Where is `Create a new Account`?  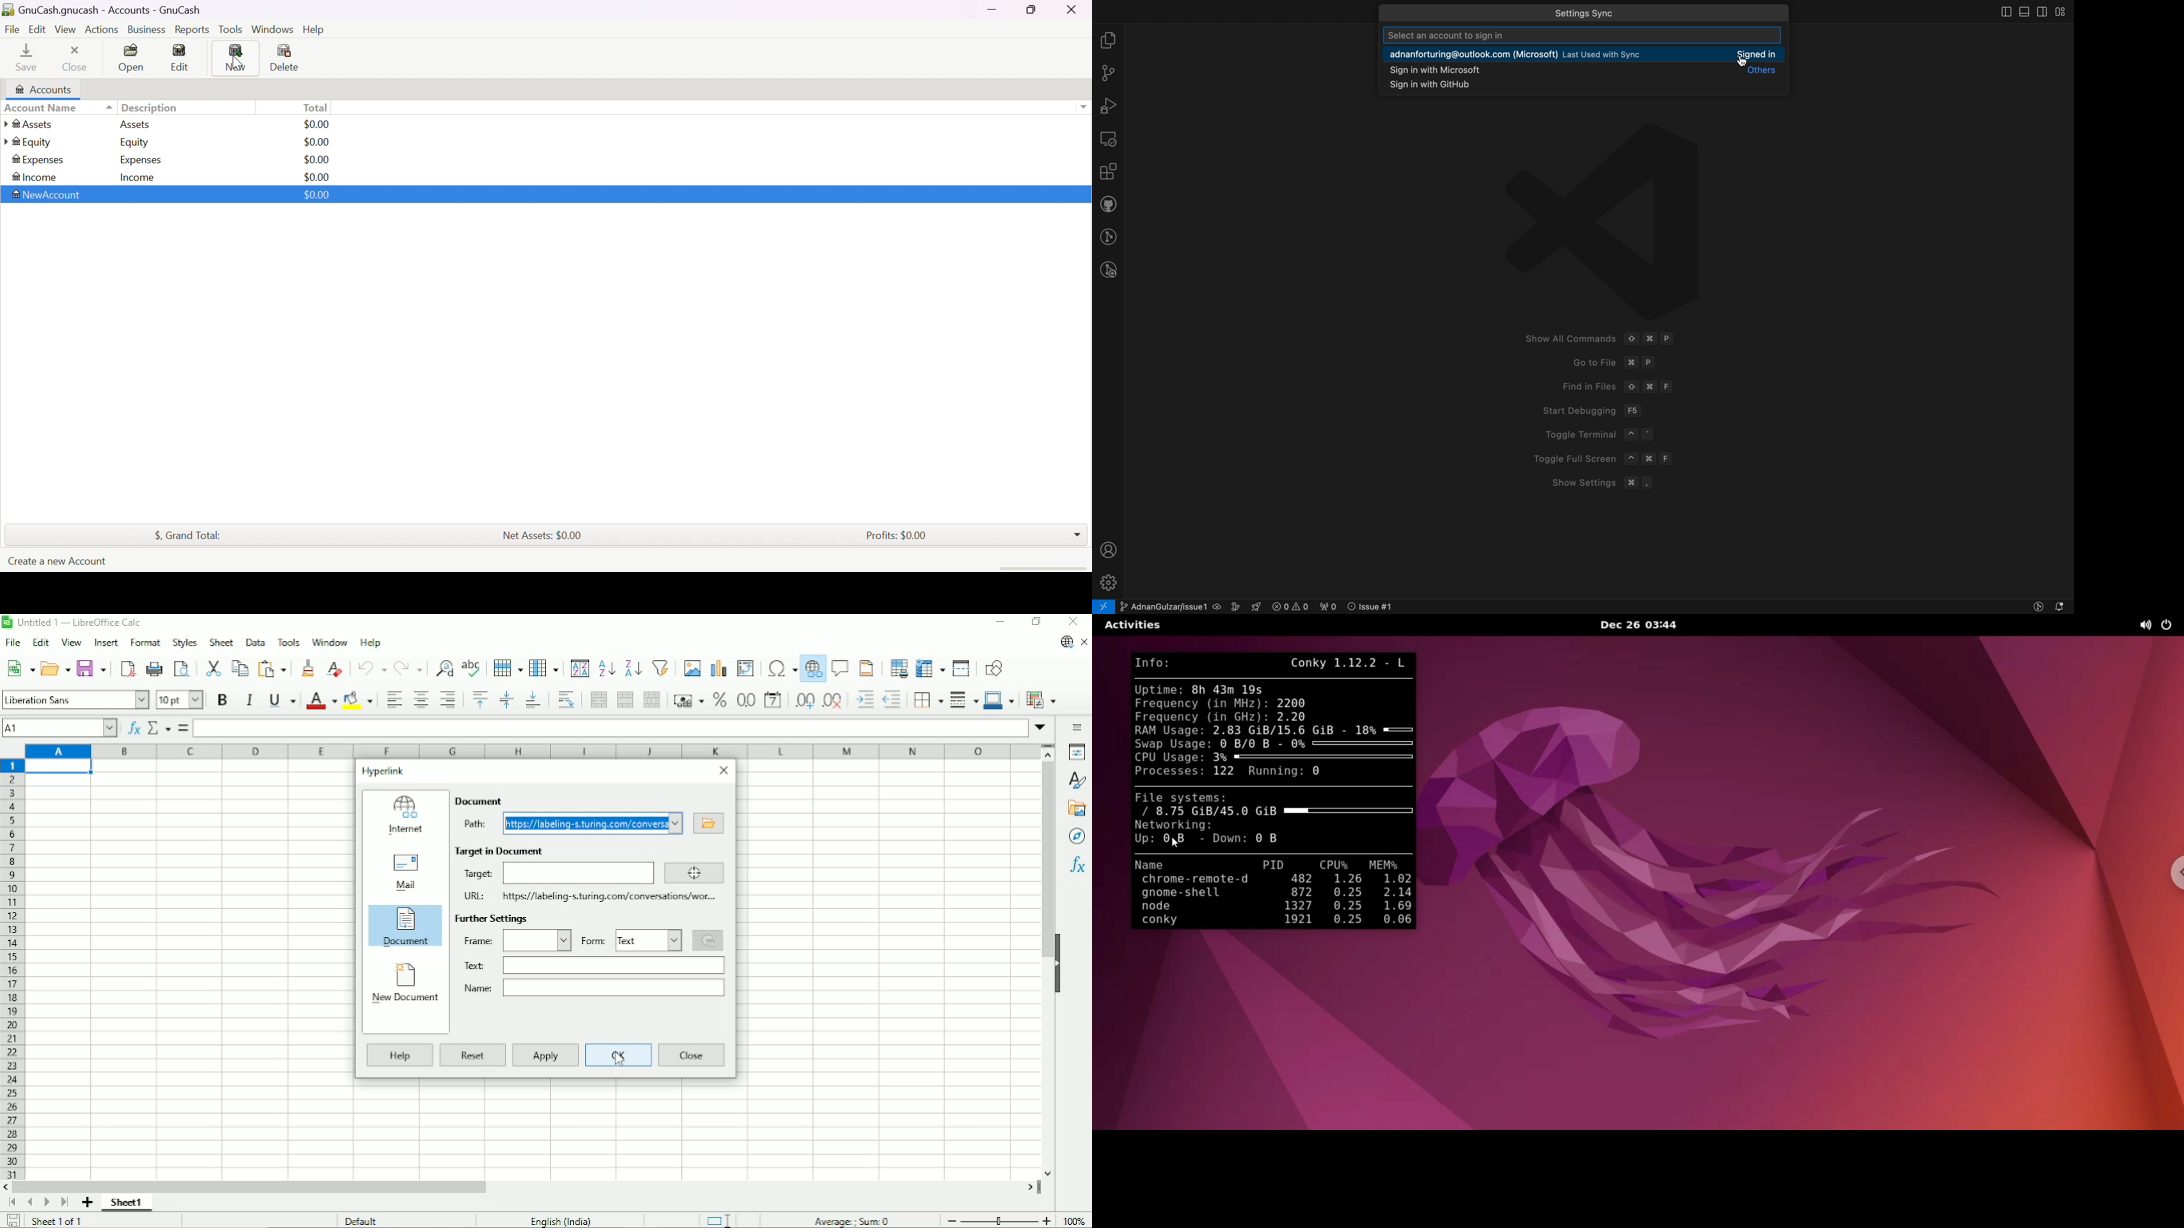 Create a new Account is located at coordinates (57, 562).